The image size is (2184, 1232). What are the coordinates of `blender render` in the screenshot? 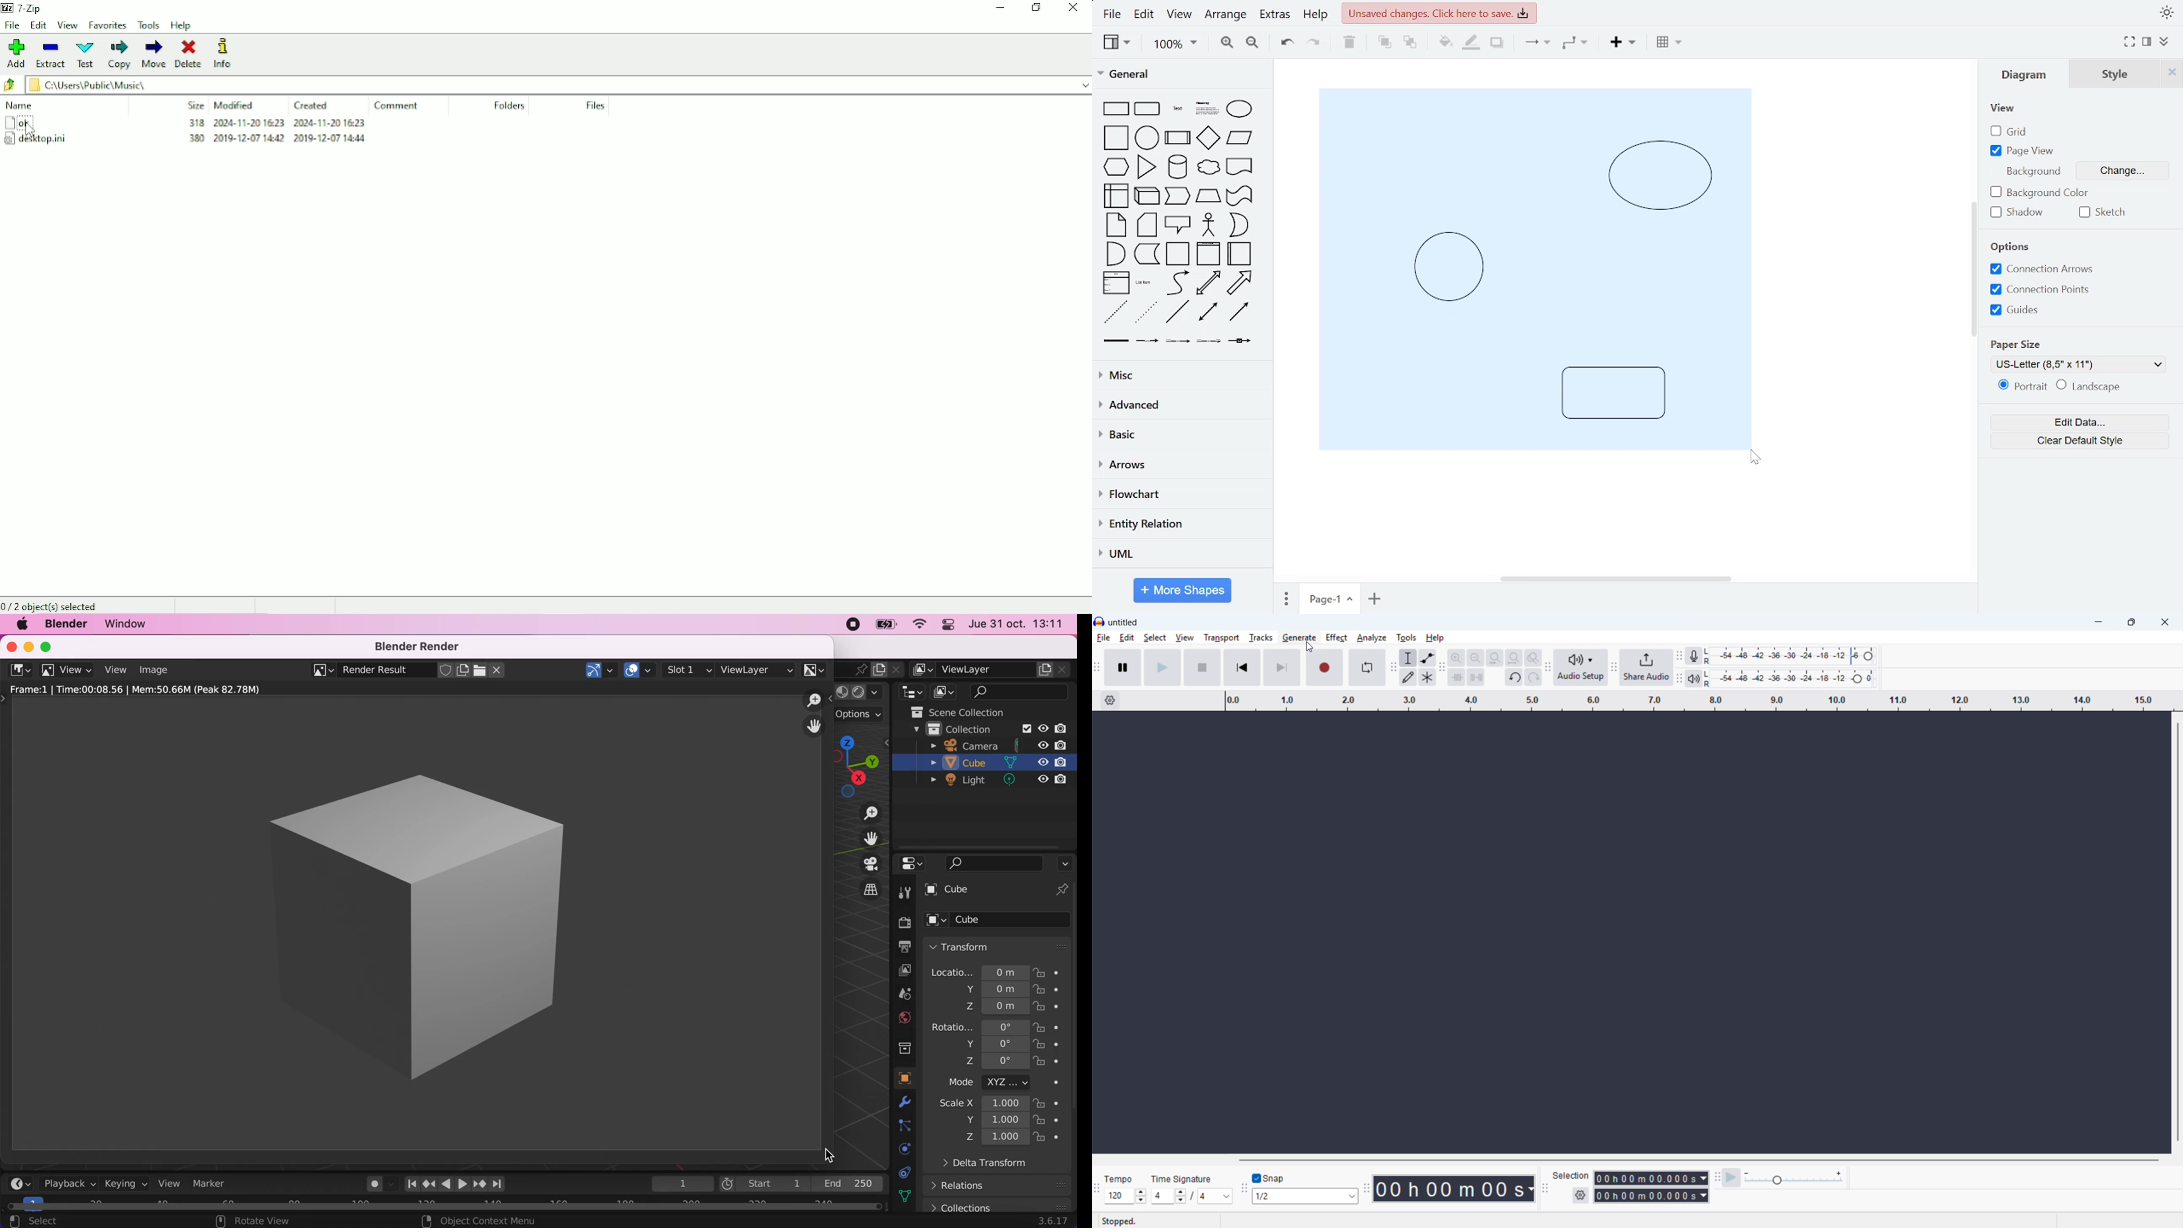 It's located at (421, 646).